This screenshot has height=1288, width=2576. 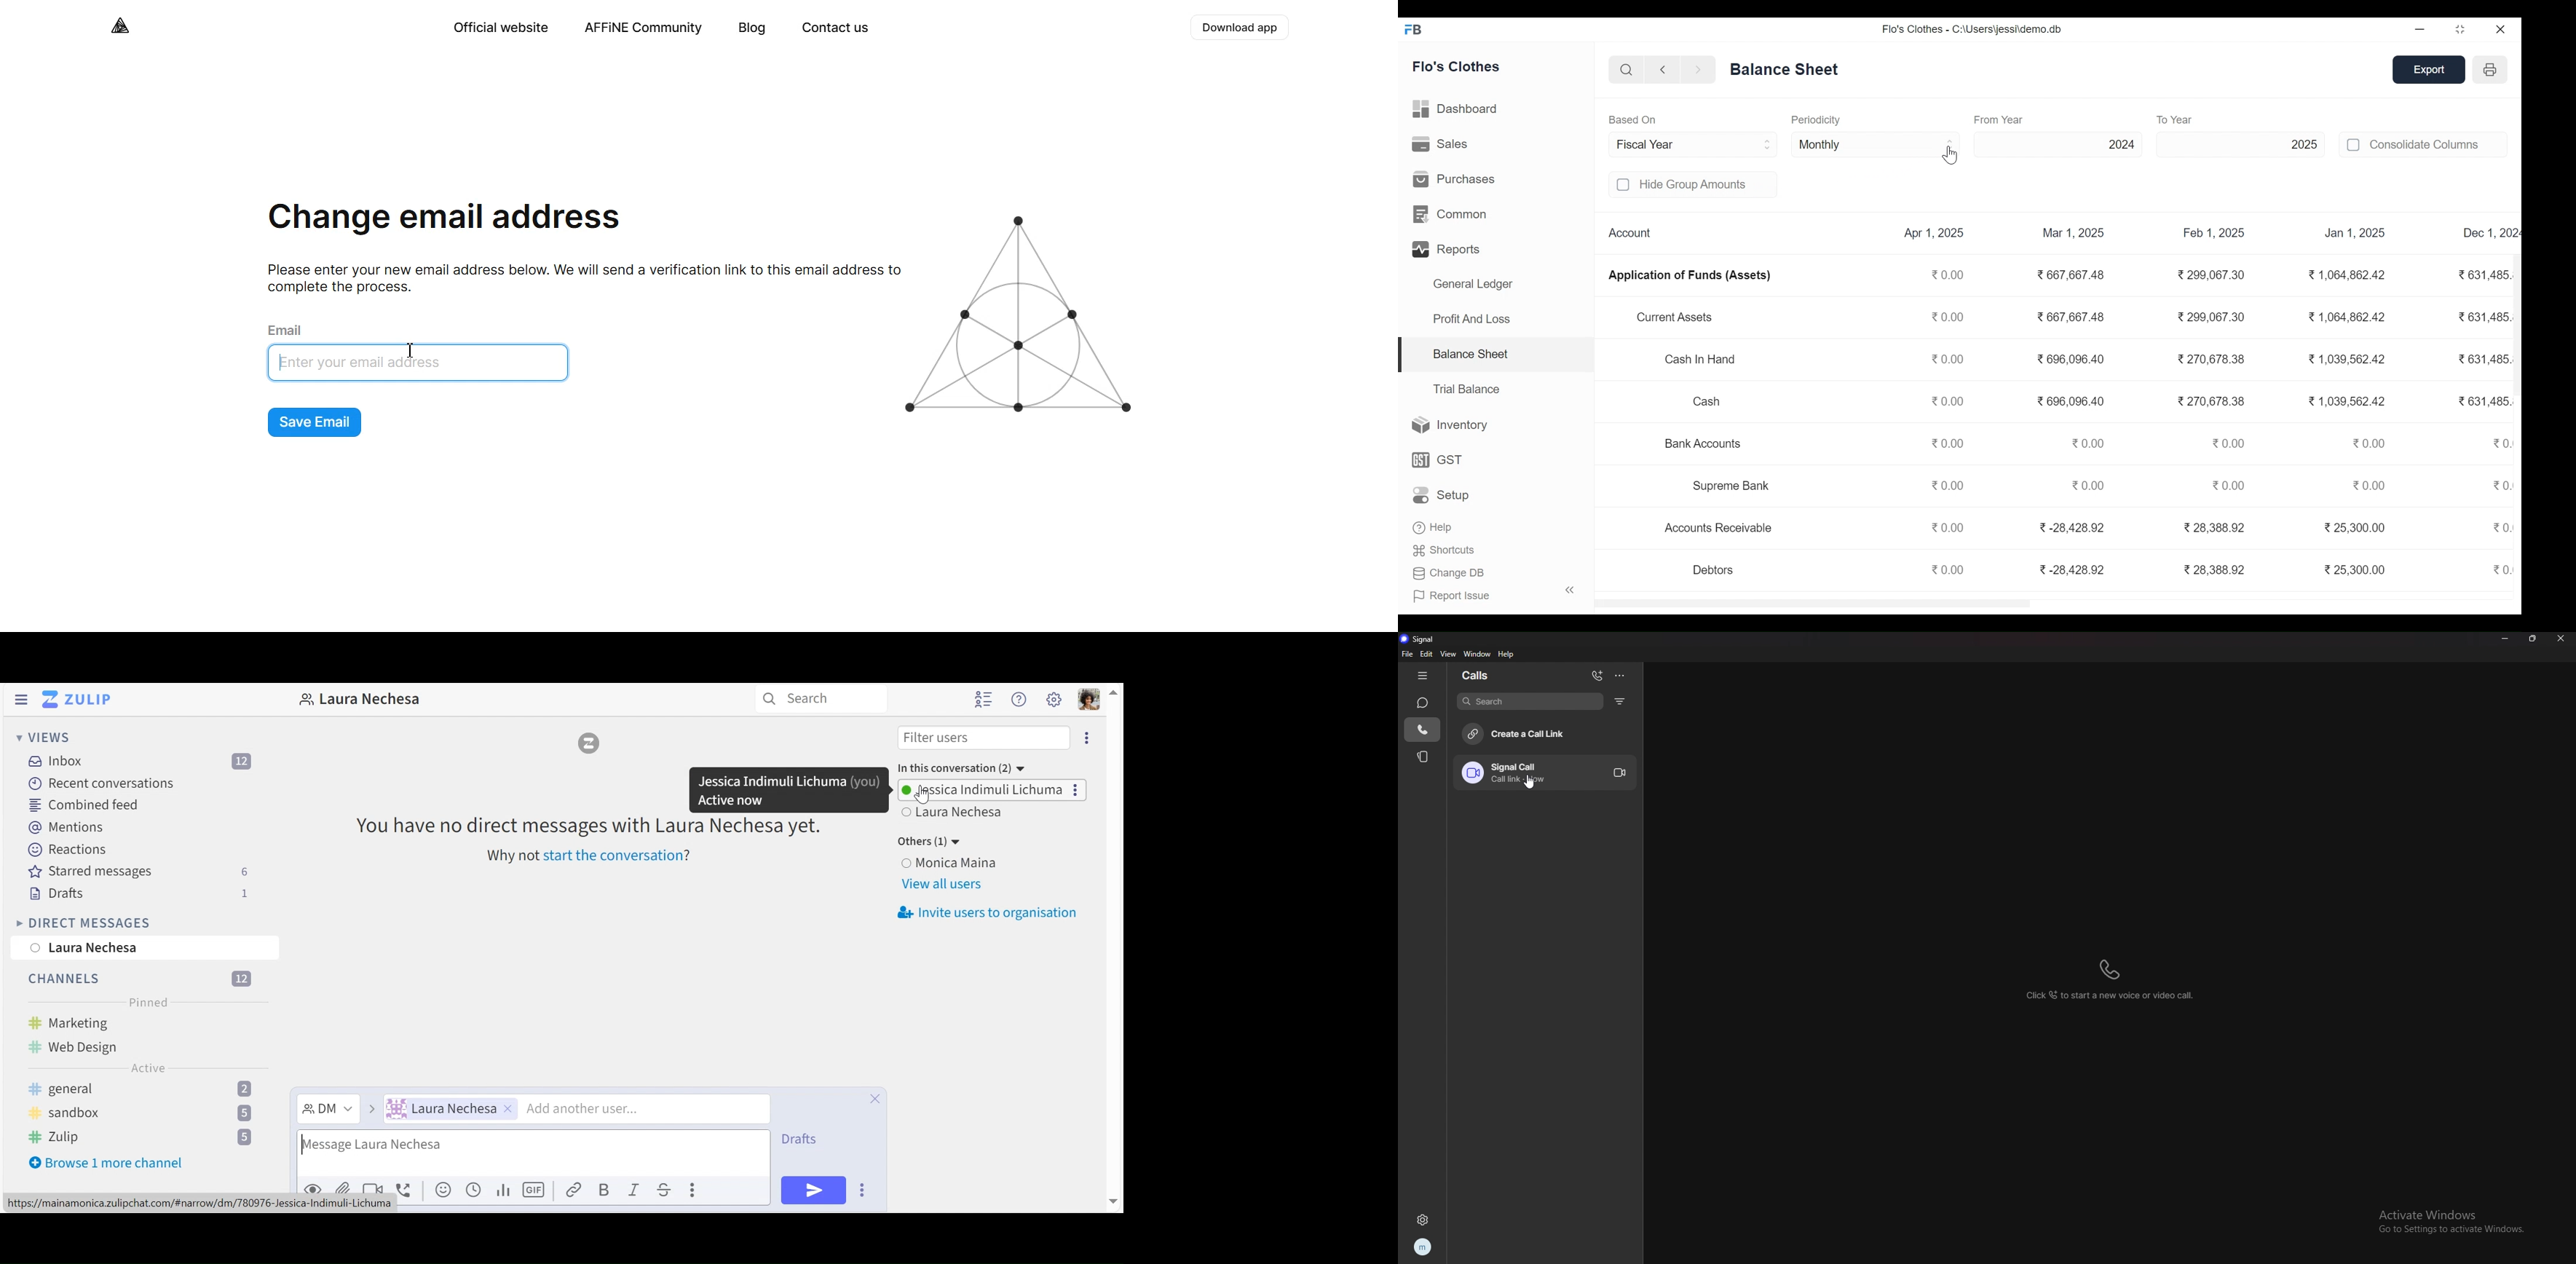 What do you see at coordinates (78, 700) in the screenshot?
I see `Go to Home View (inbox)` at bounding box center [78, 700].